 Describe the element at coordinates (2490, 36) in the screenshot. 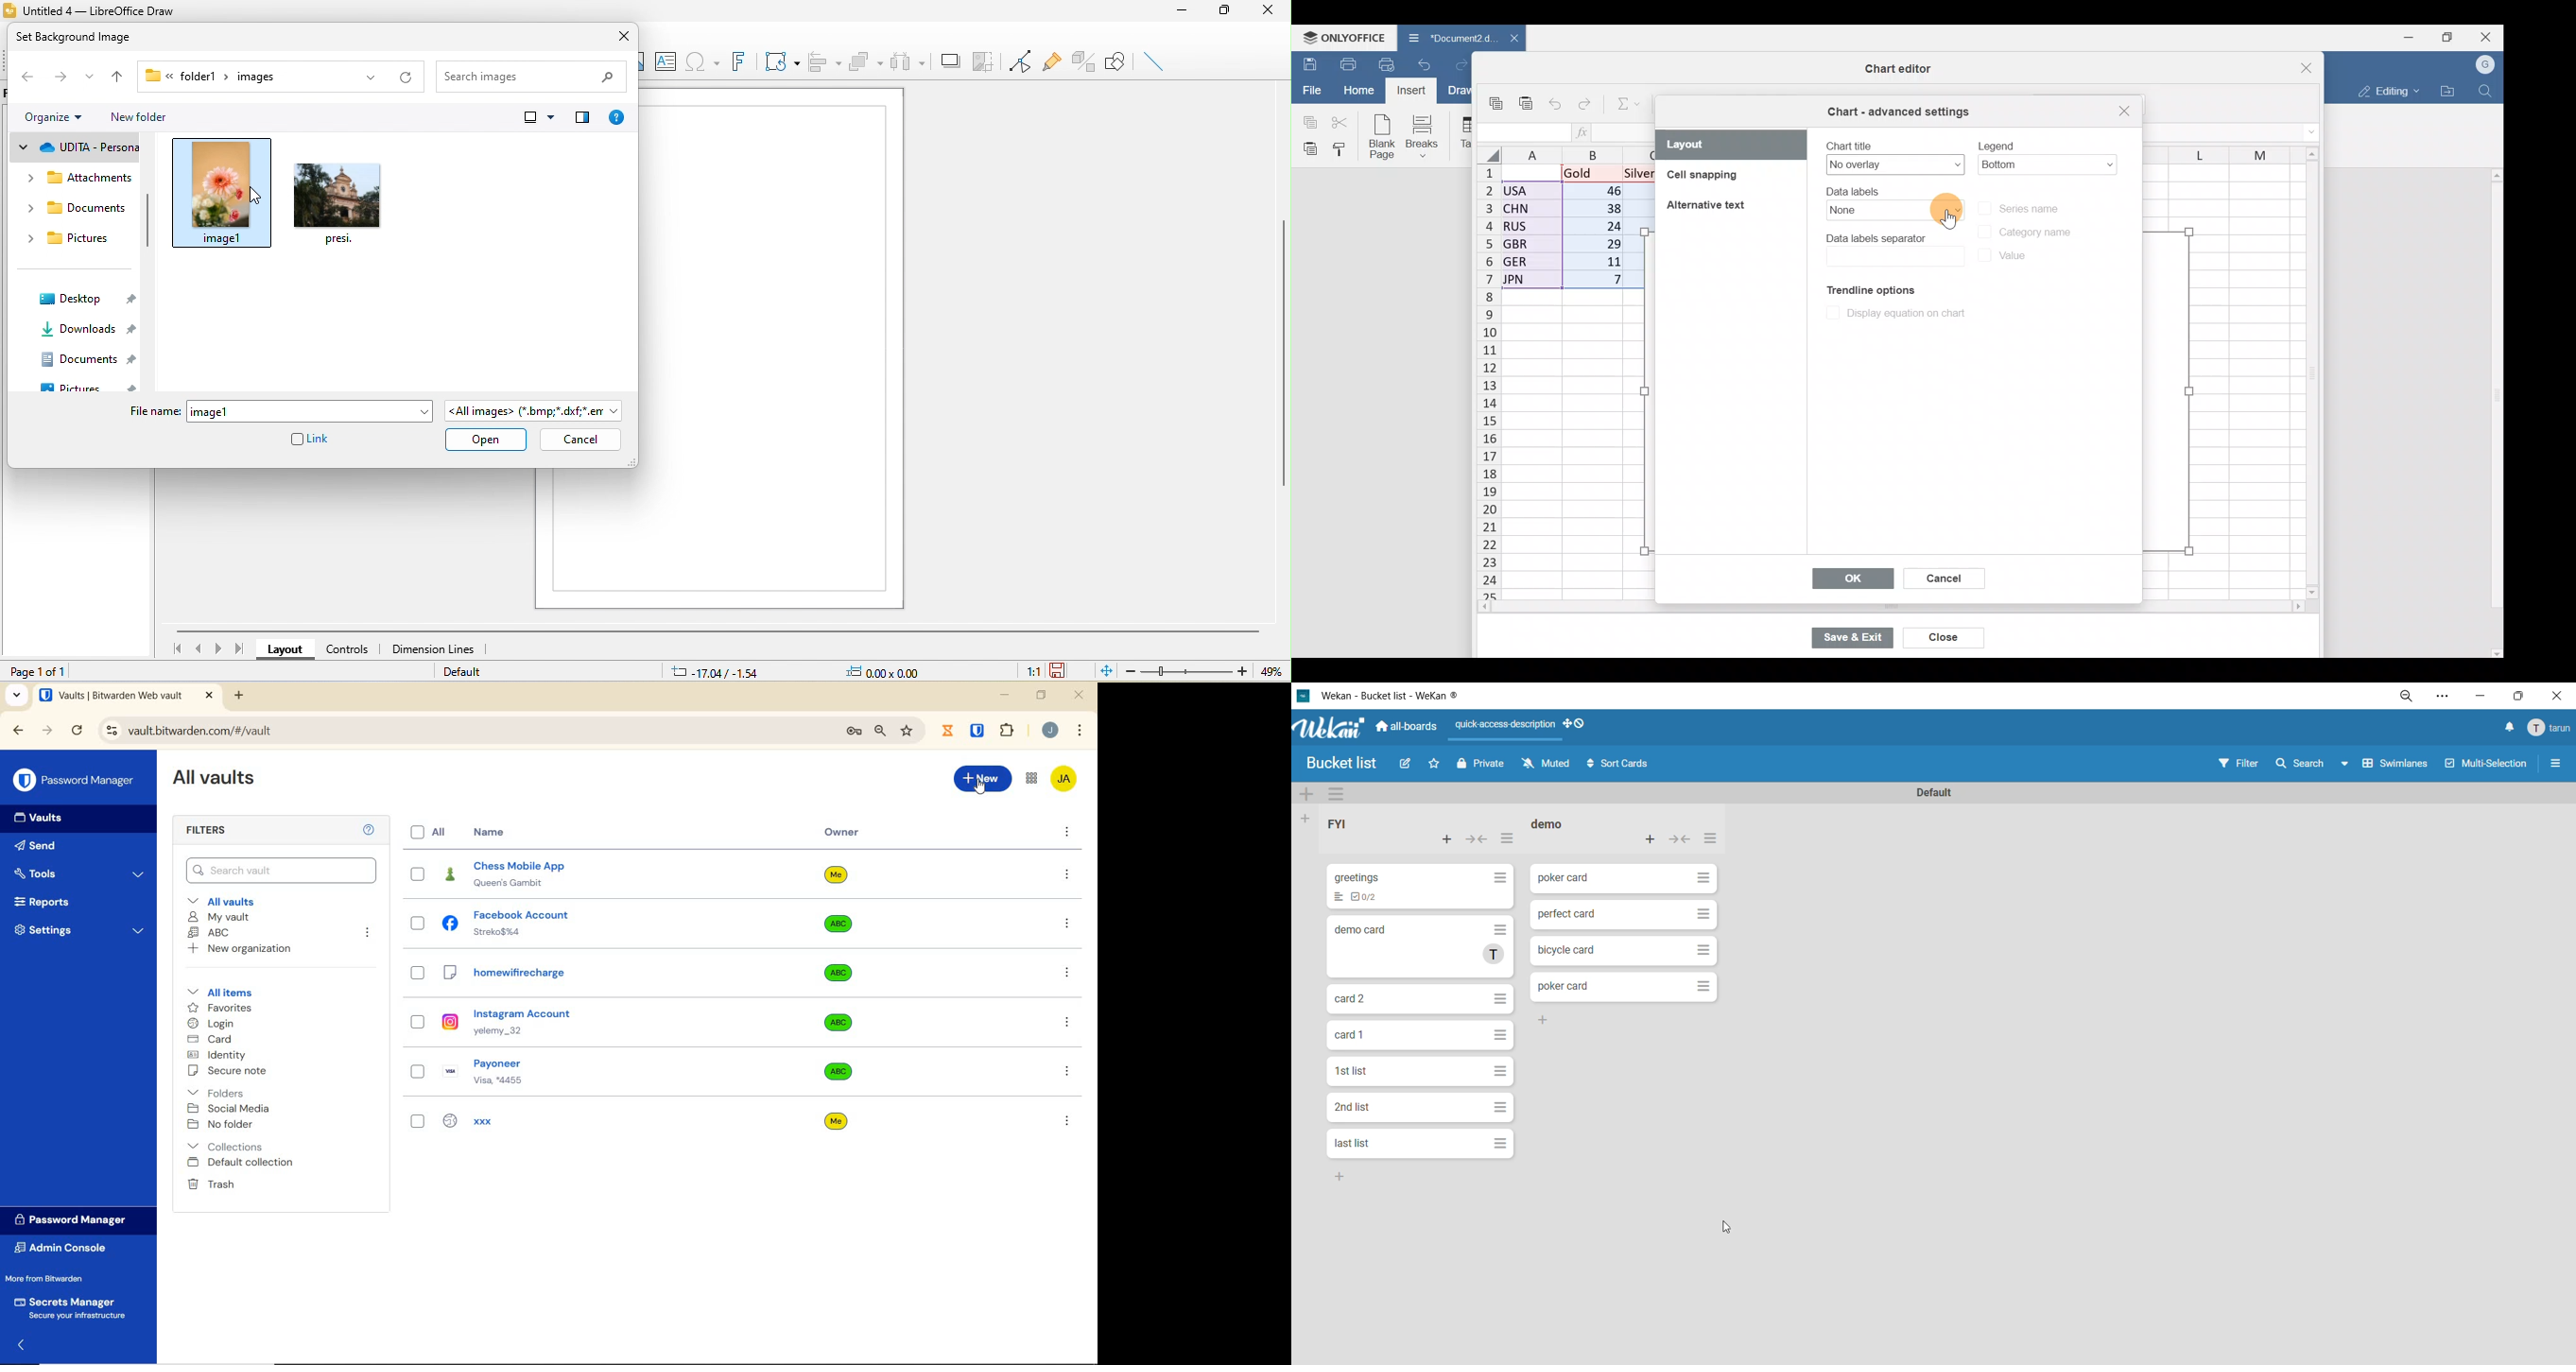

I see `Close` at that location.